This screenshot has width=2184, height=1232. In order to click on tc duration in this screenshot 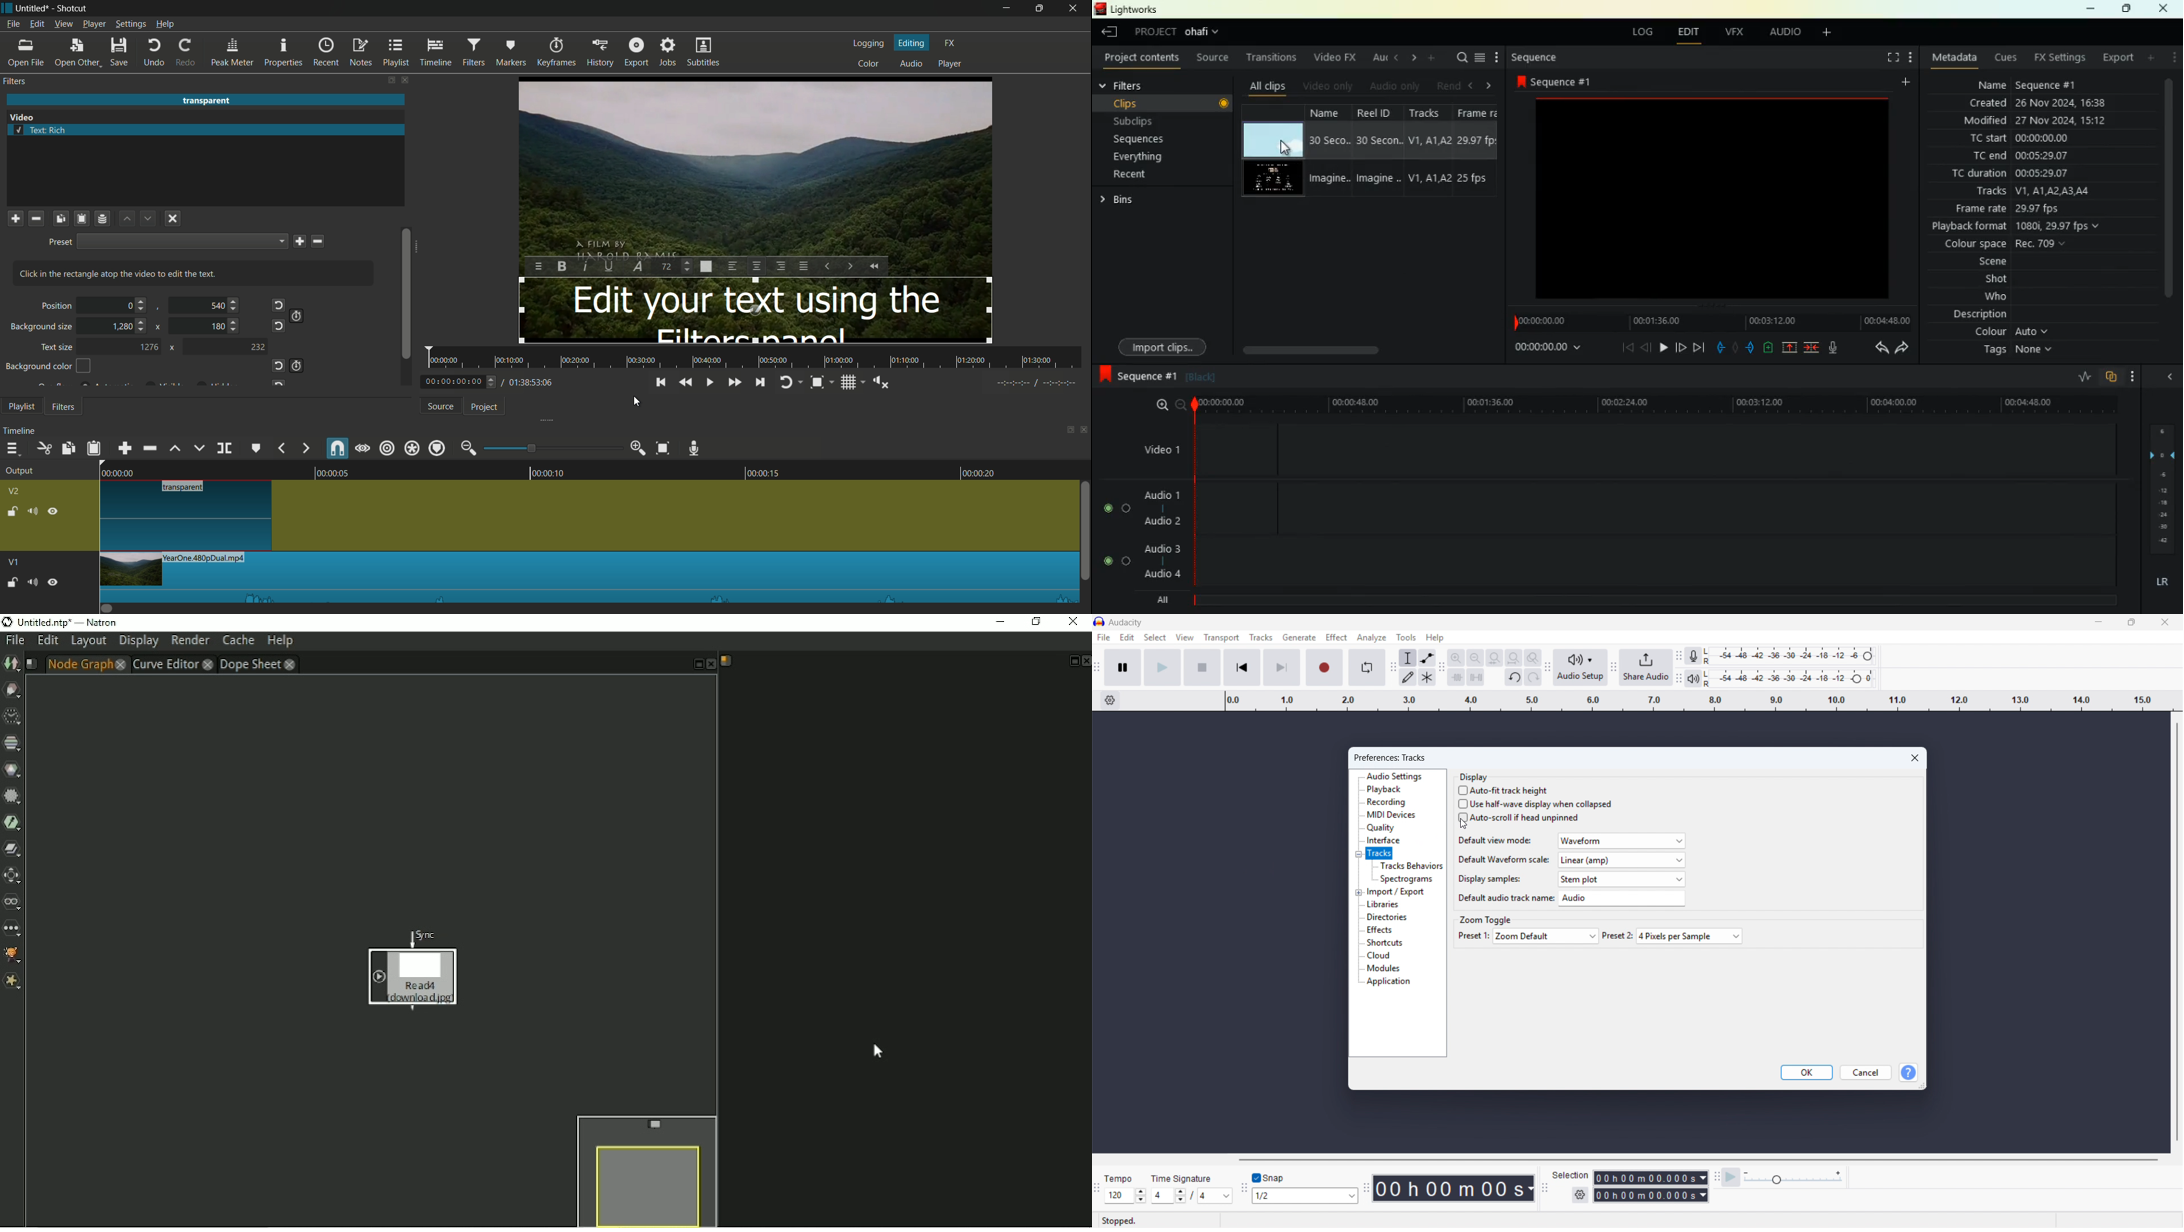, I will do `click(2033, 174)`.